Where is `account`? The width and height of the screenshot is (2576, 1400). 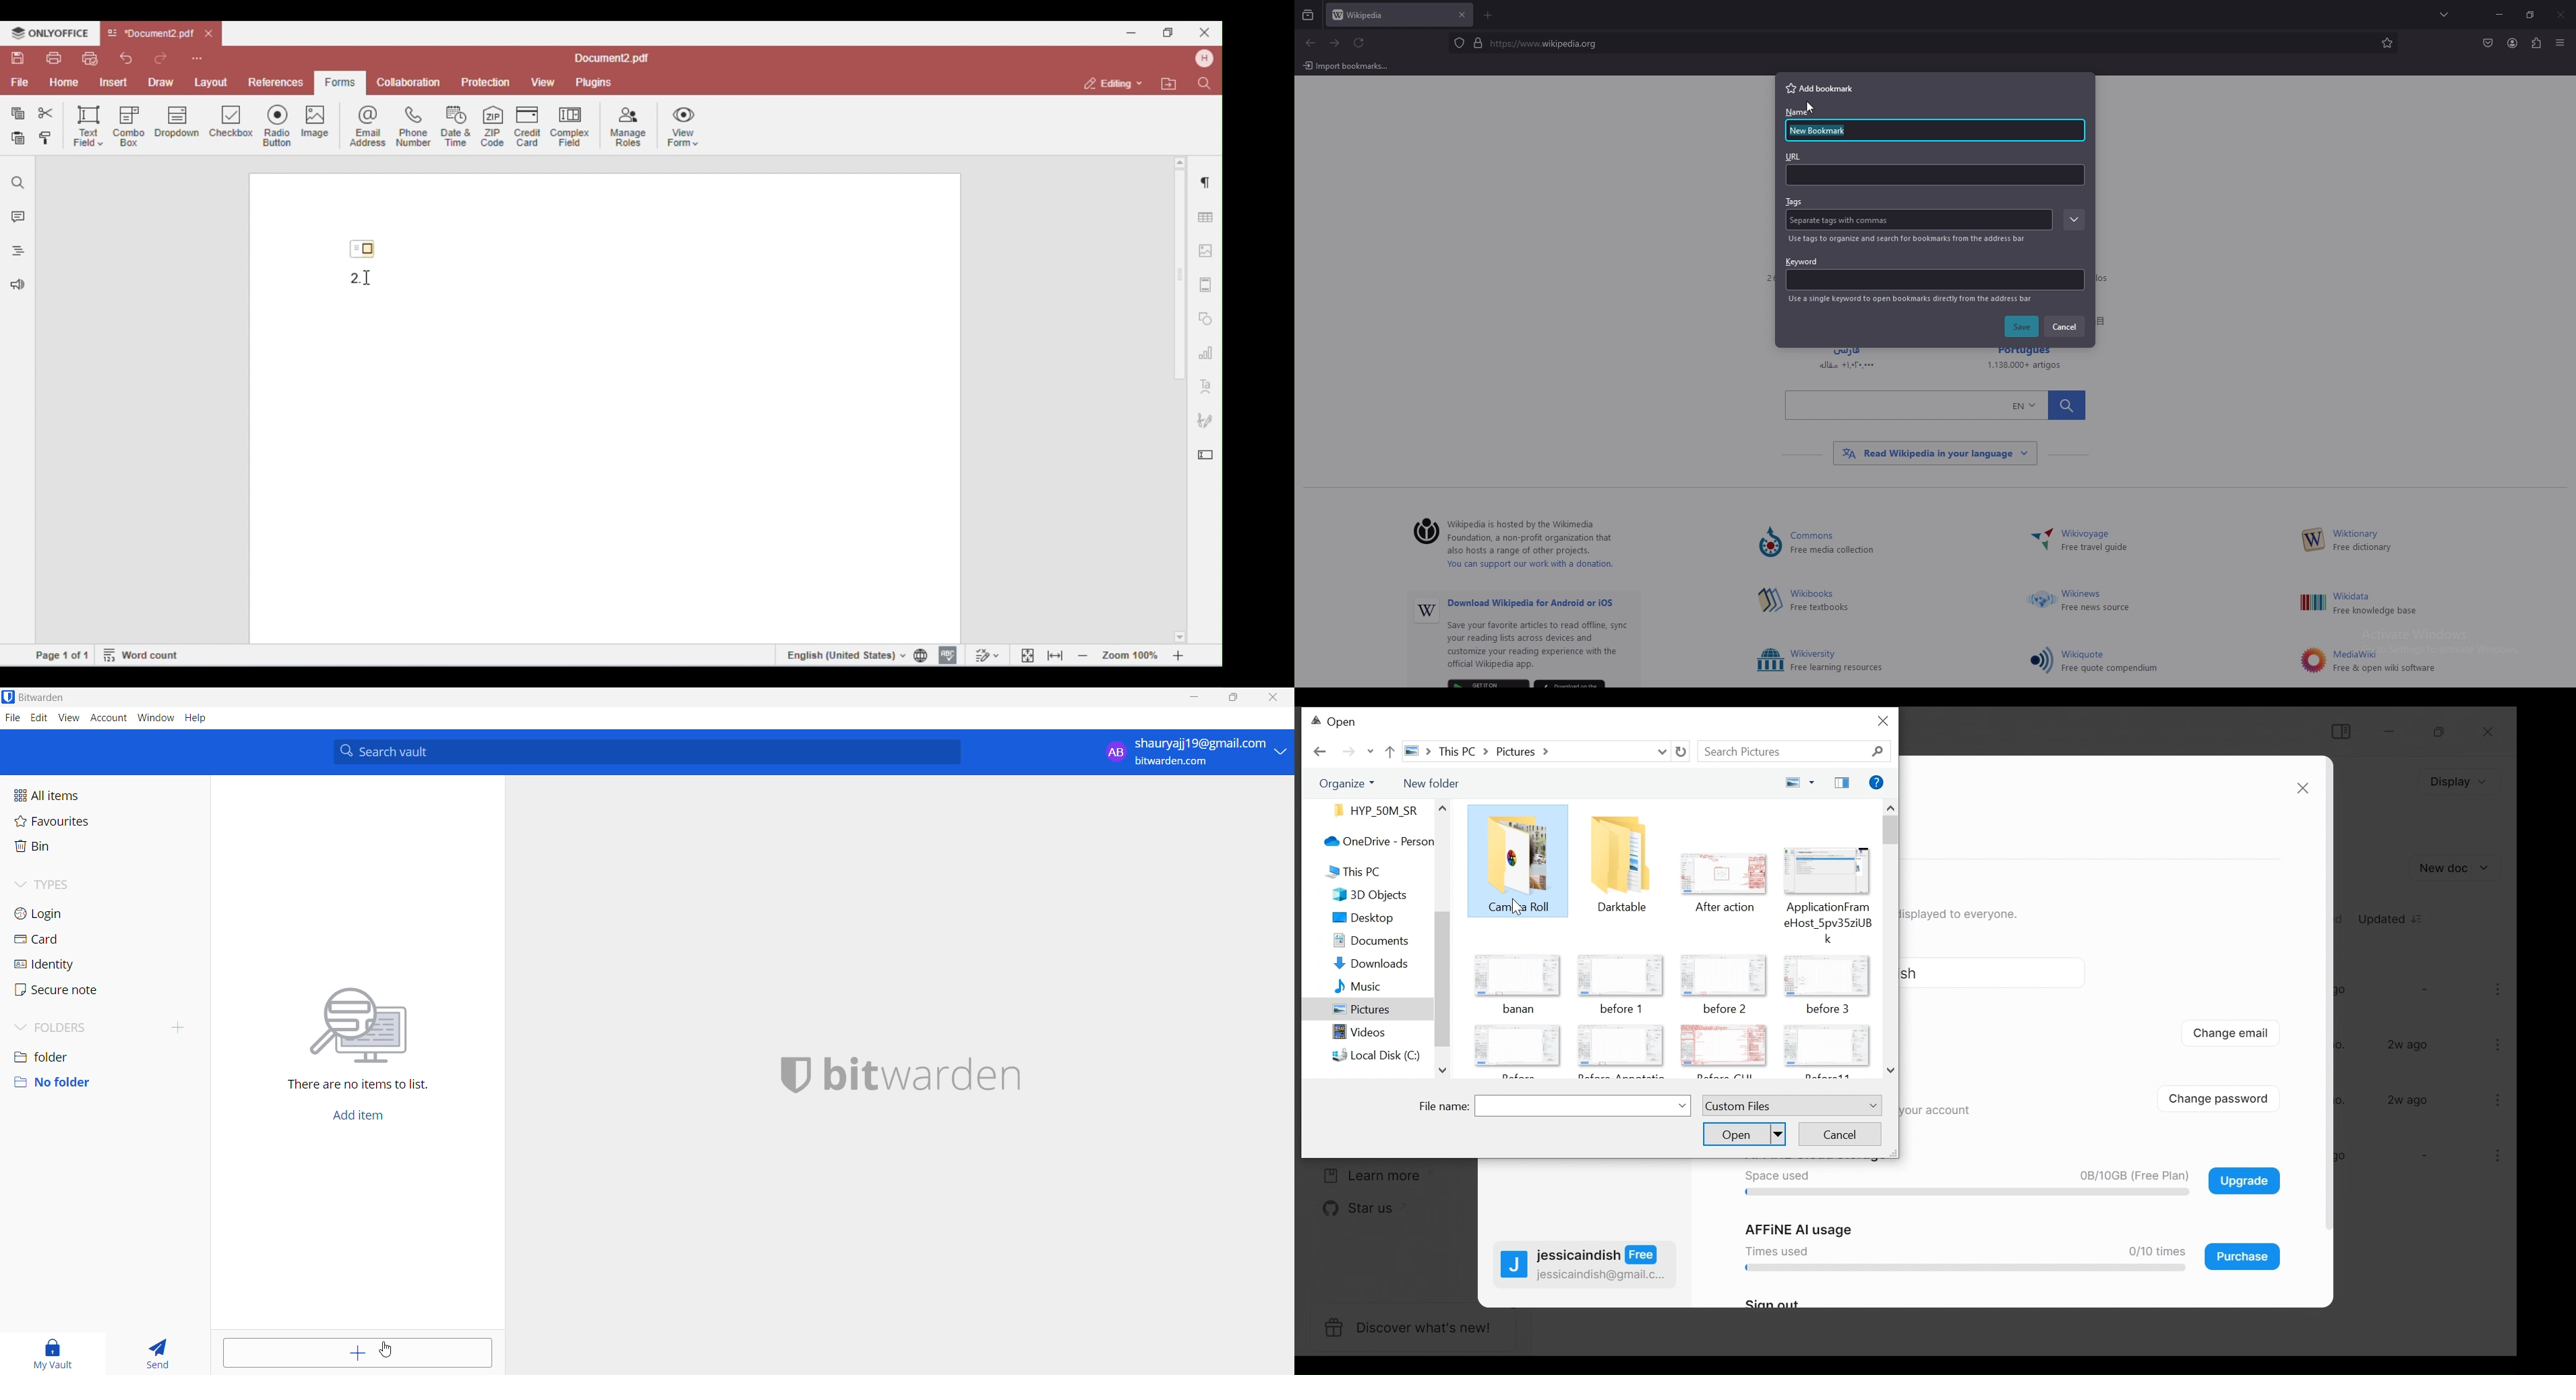 account is located at coordinates (1203, 59).